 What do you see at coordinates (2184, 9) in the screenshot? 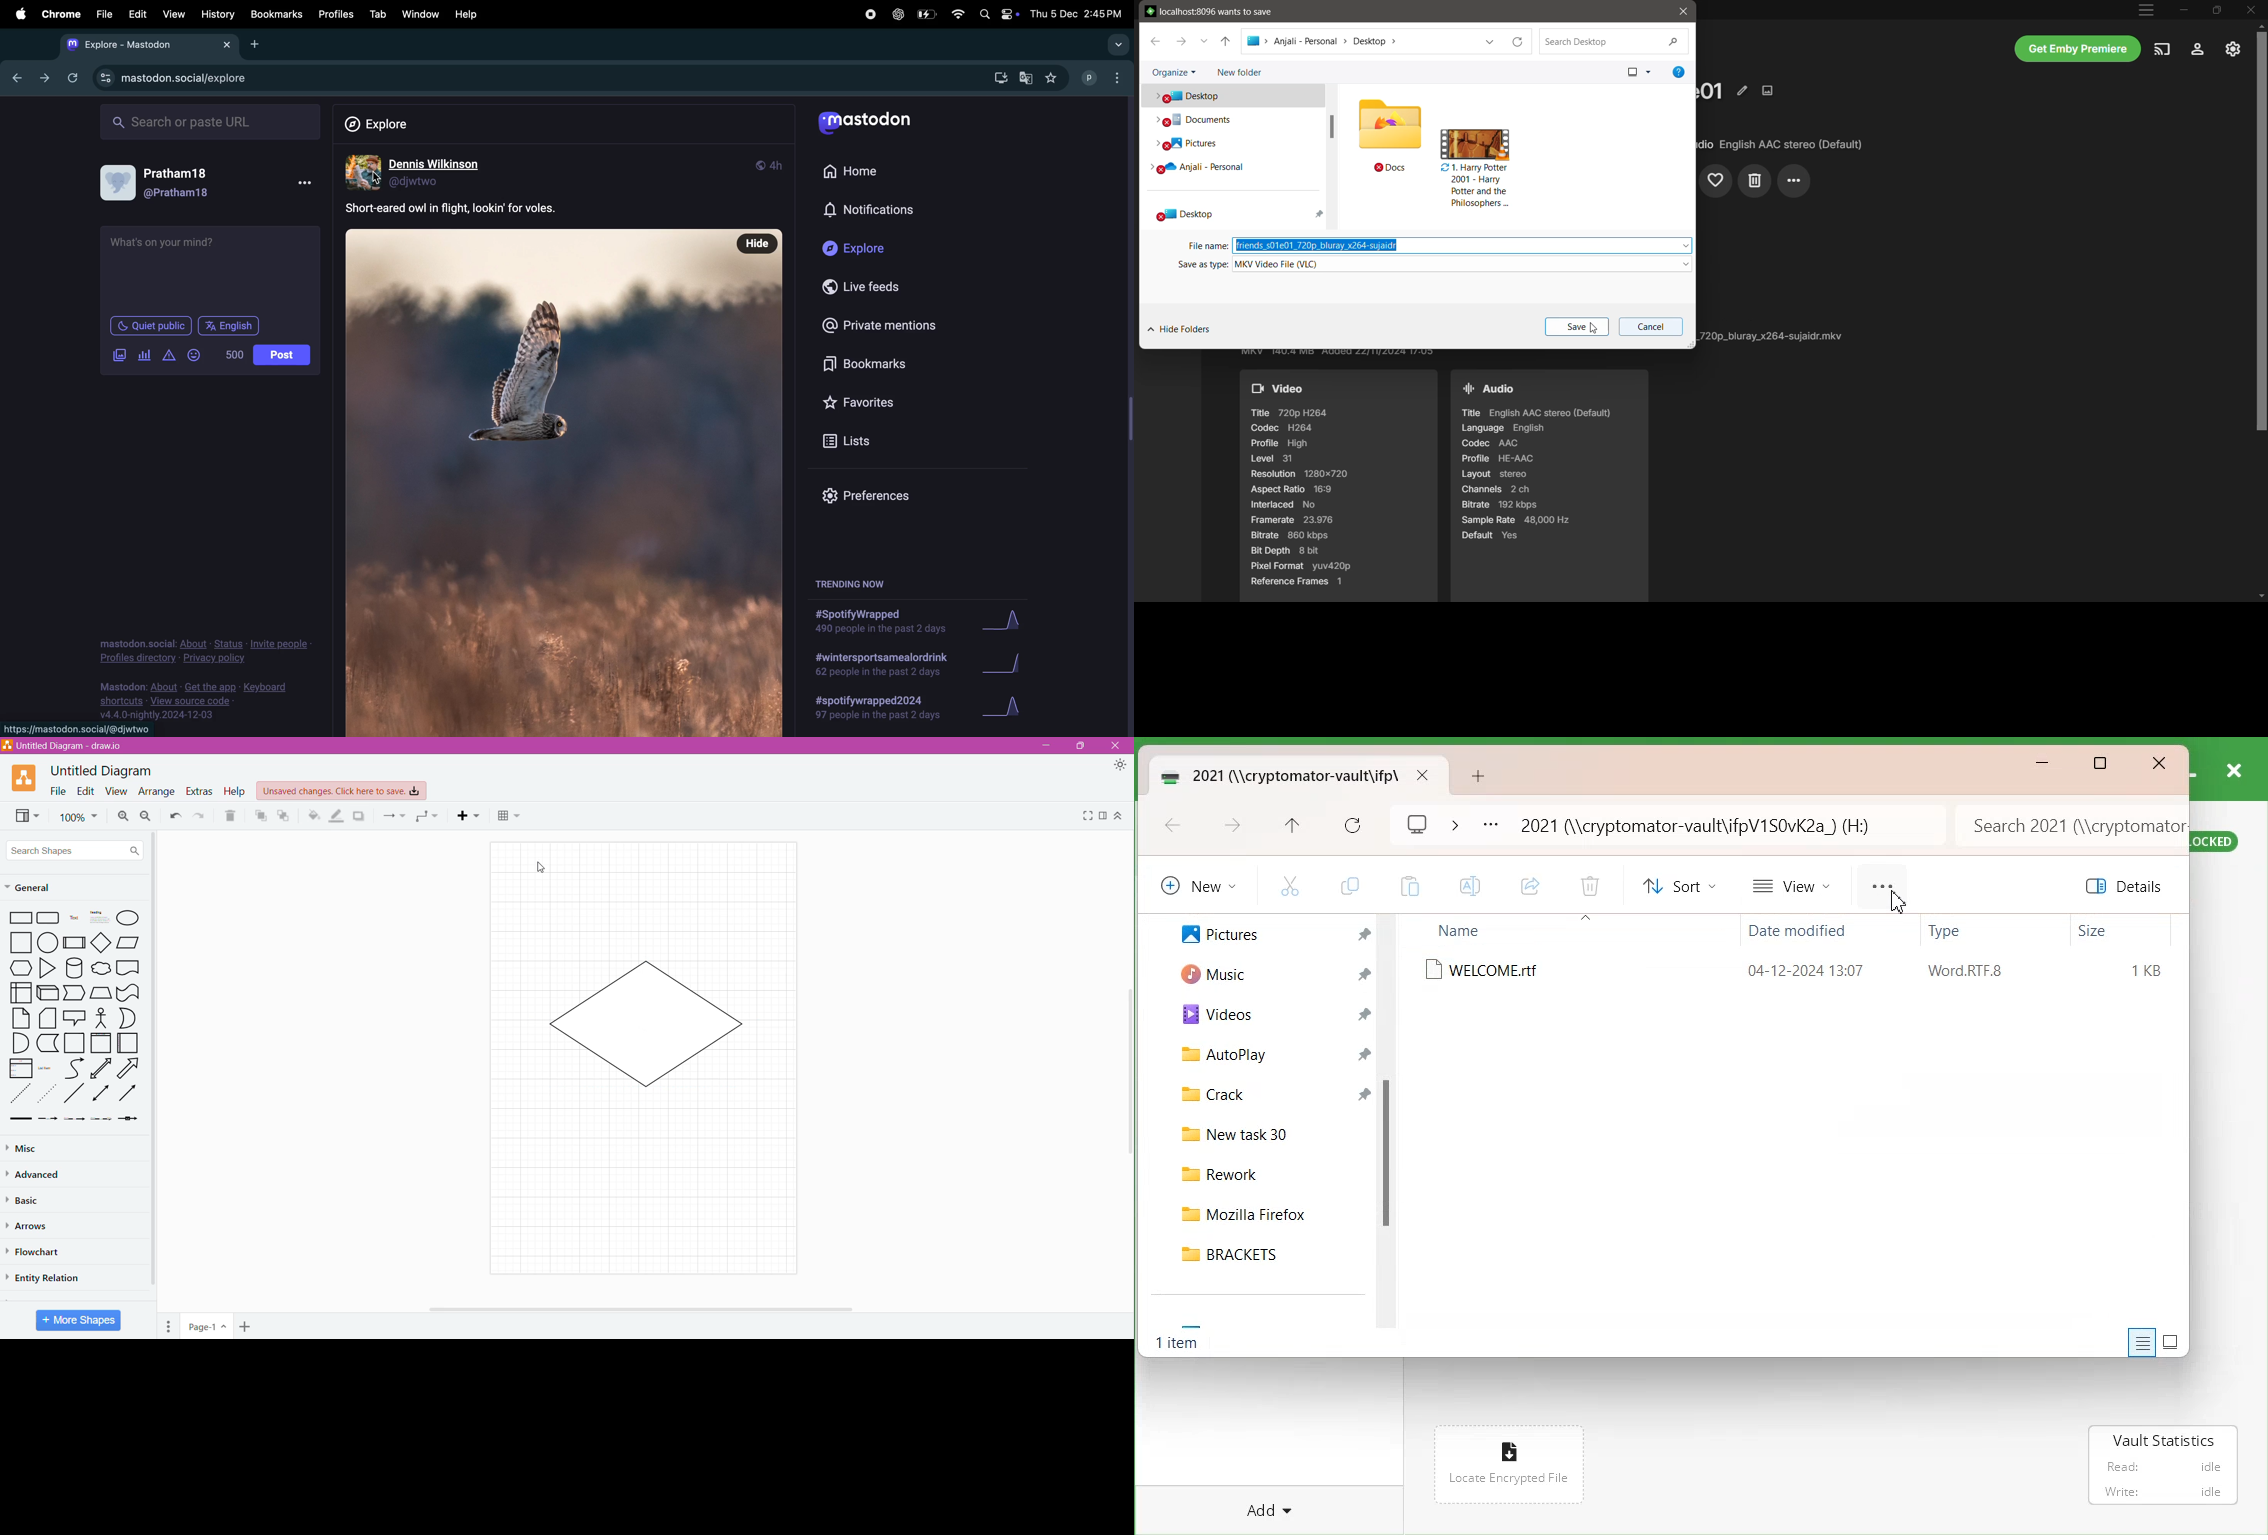
I see `Minimize` at bounding box center [2184, 9].